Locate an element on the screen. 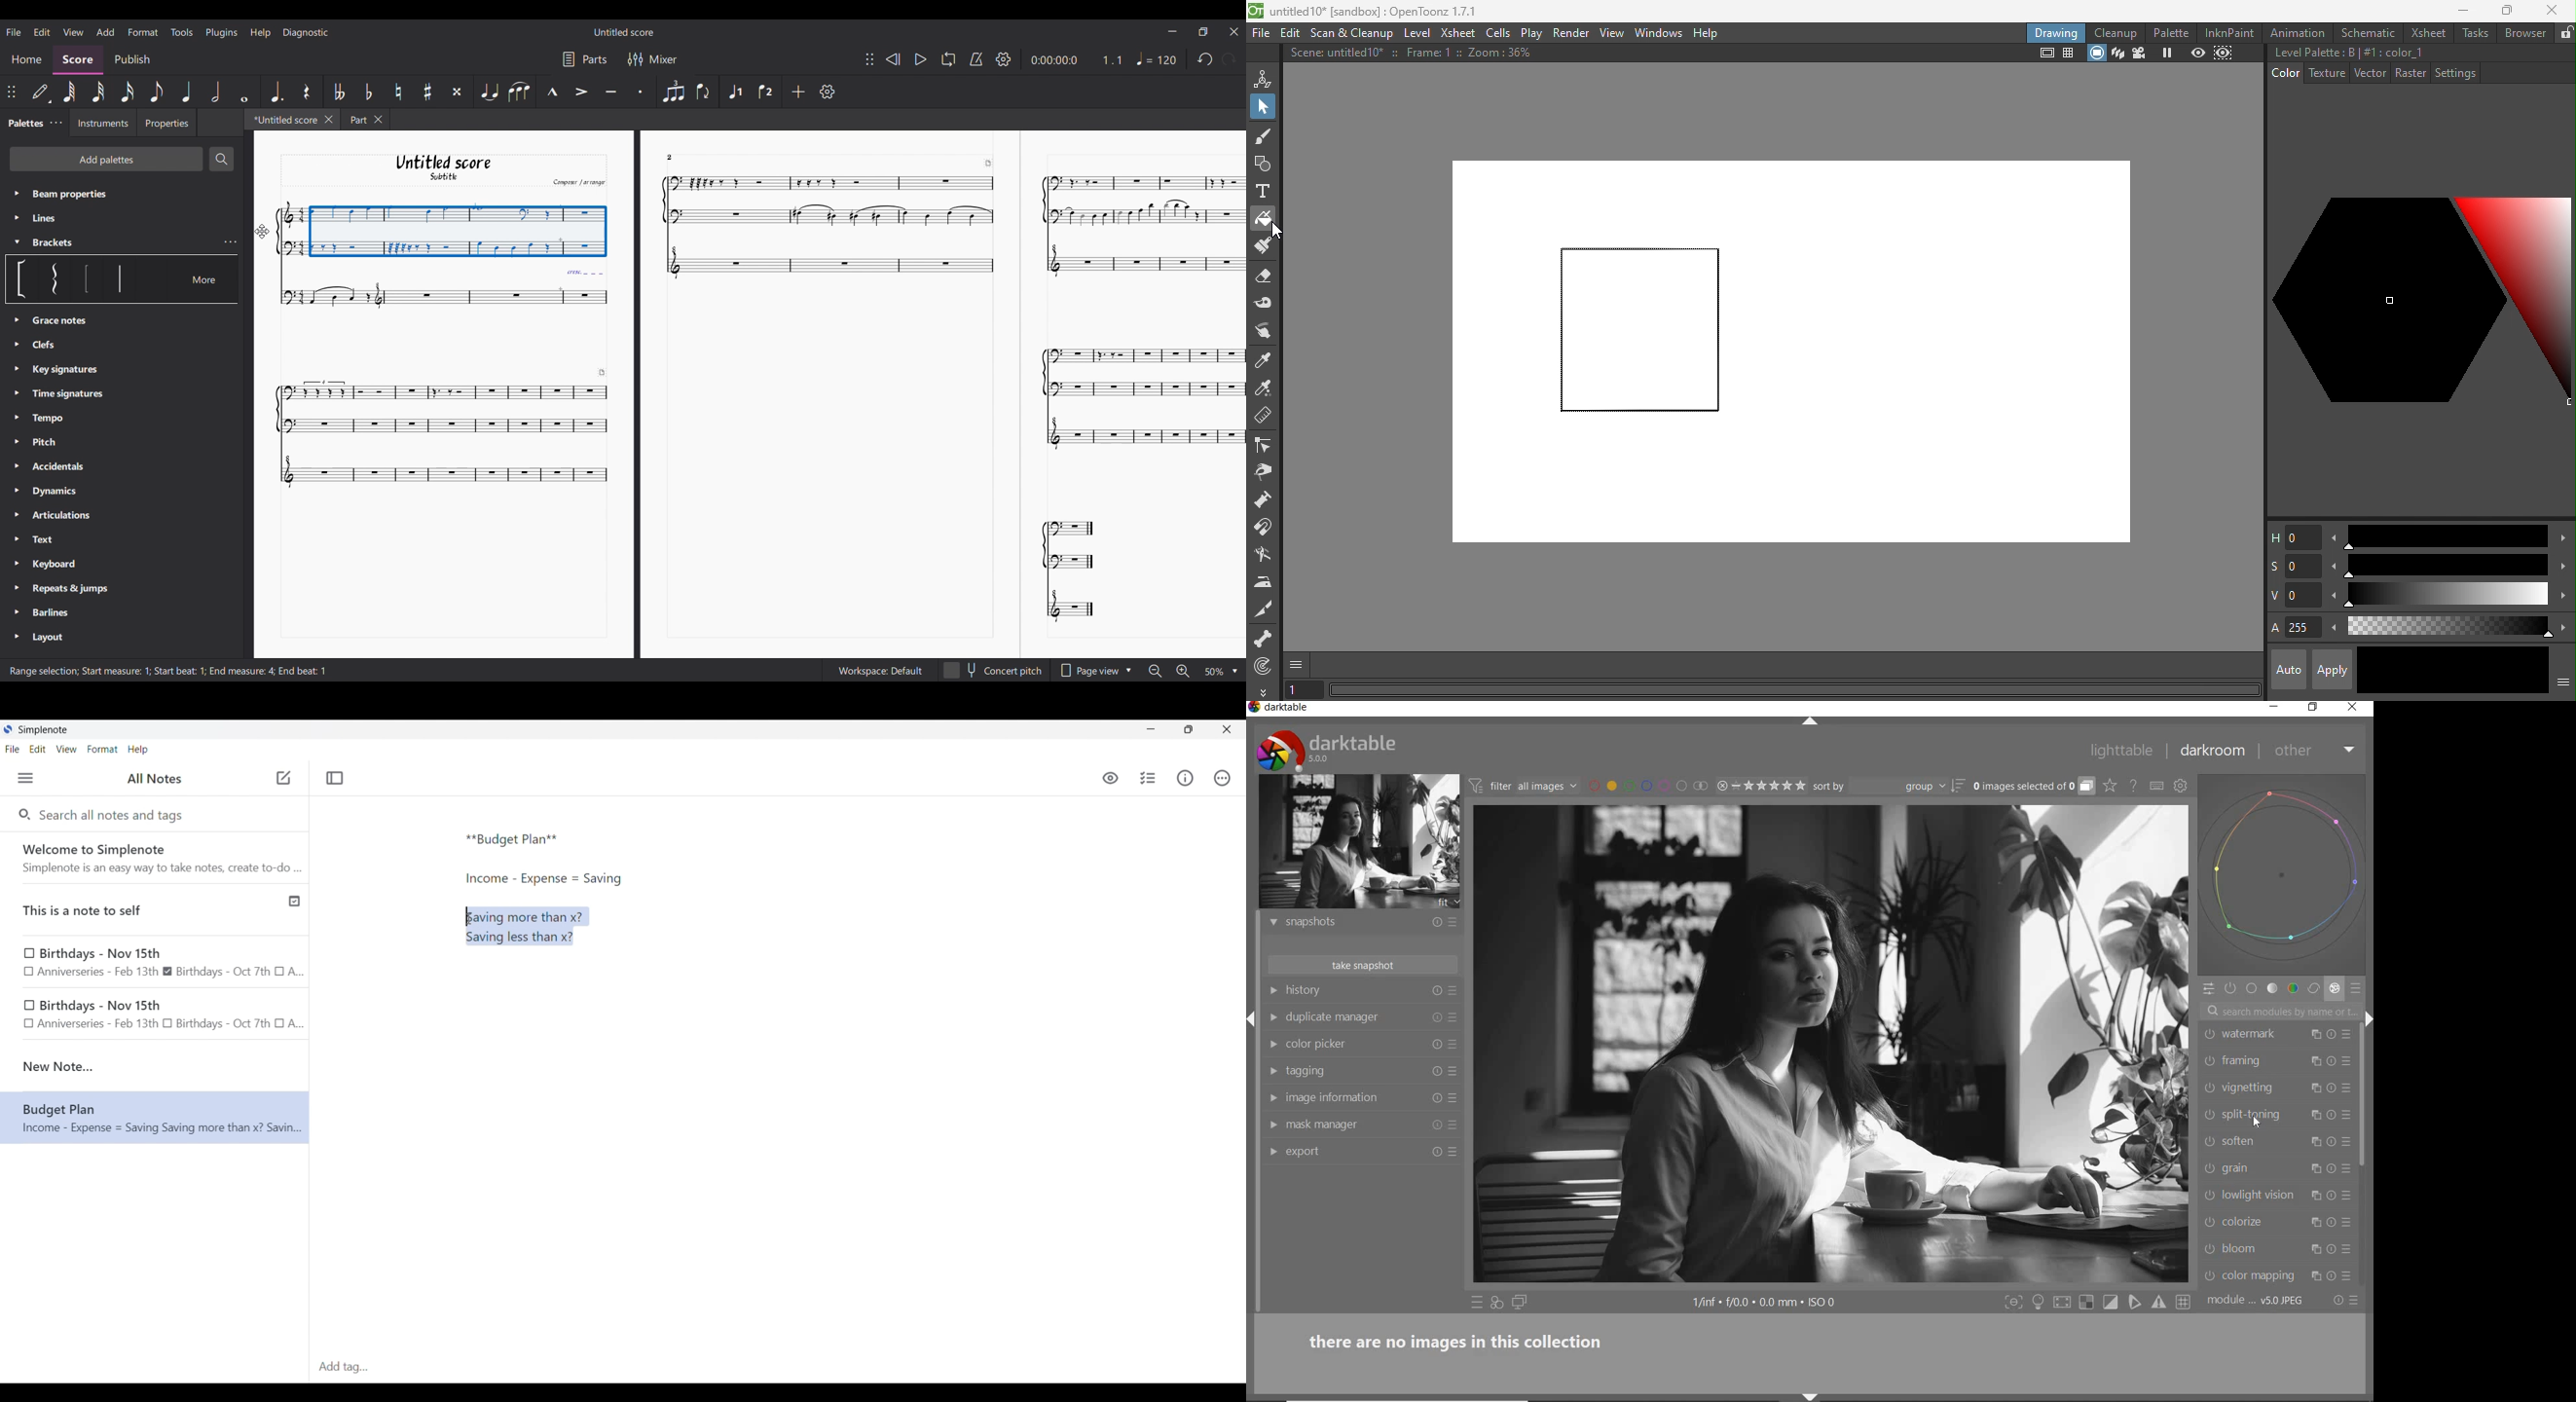   is located at coordinates (15, 345).